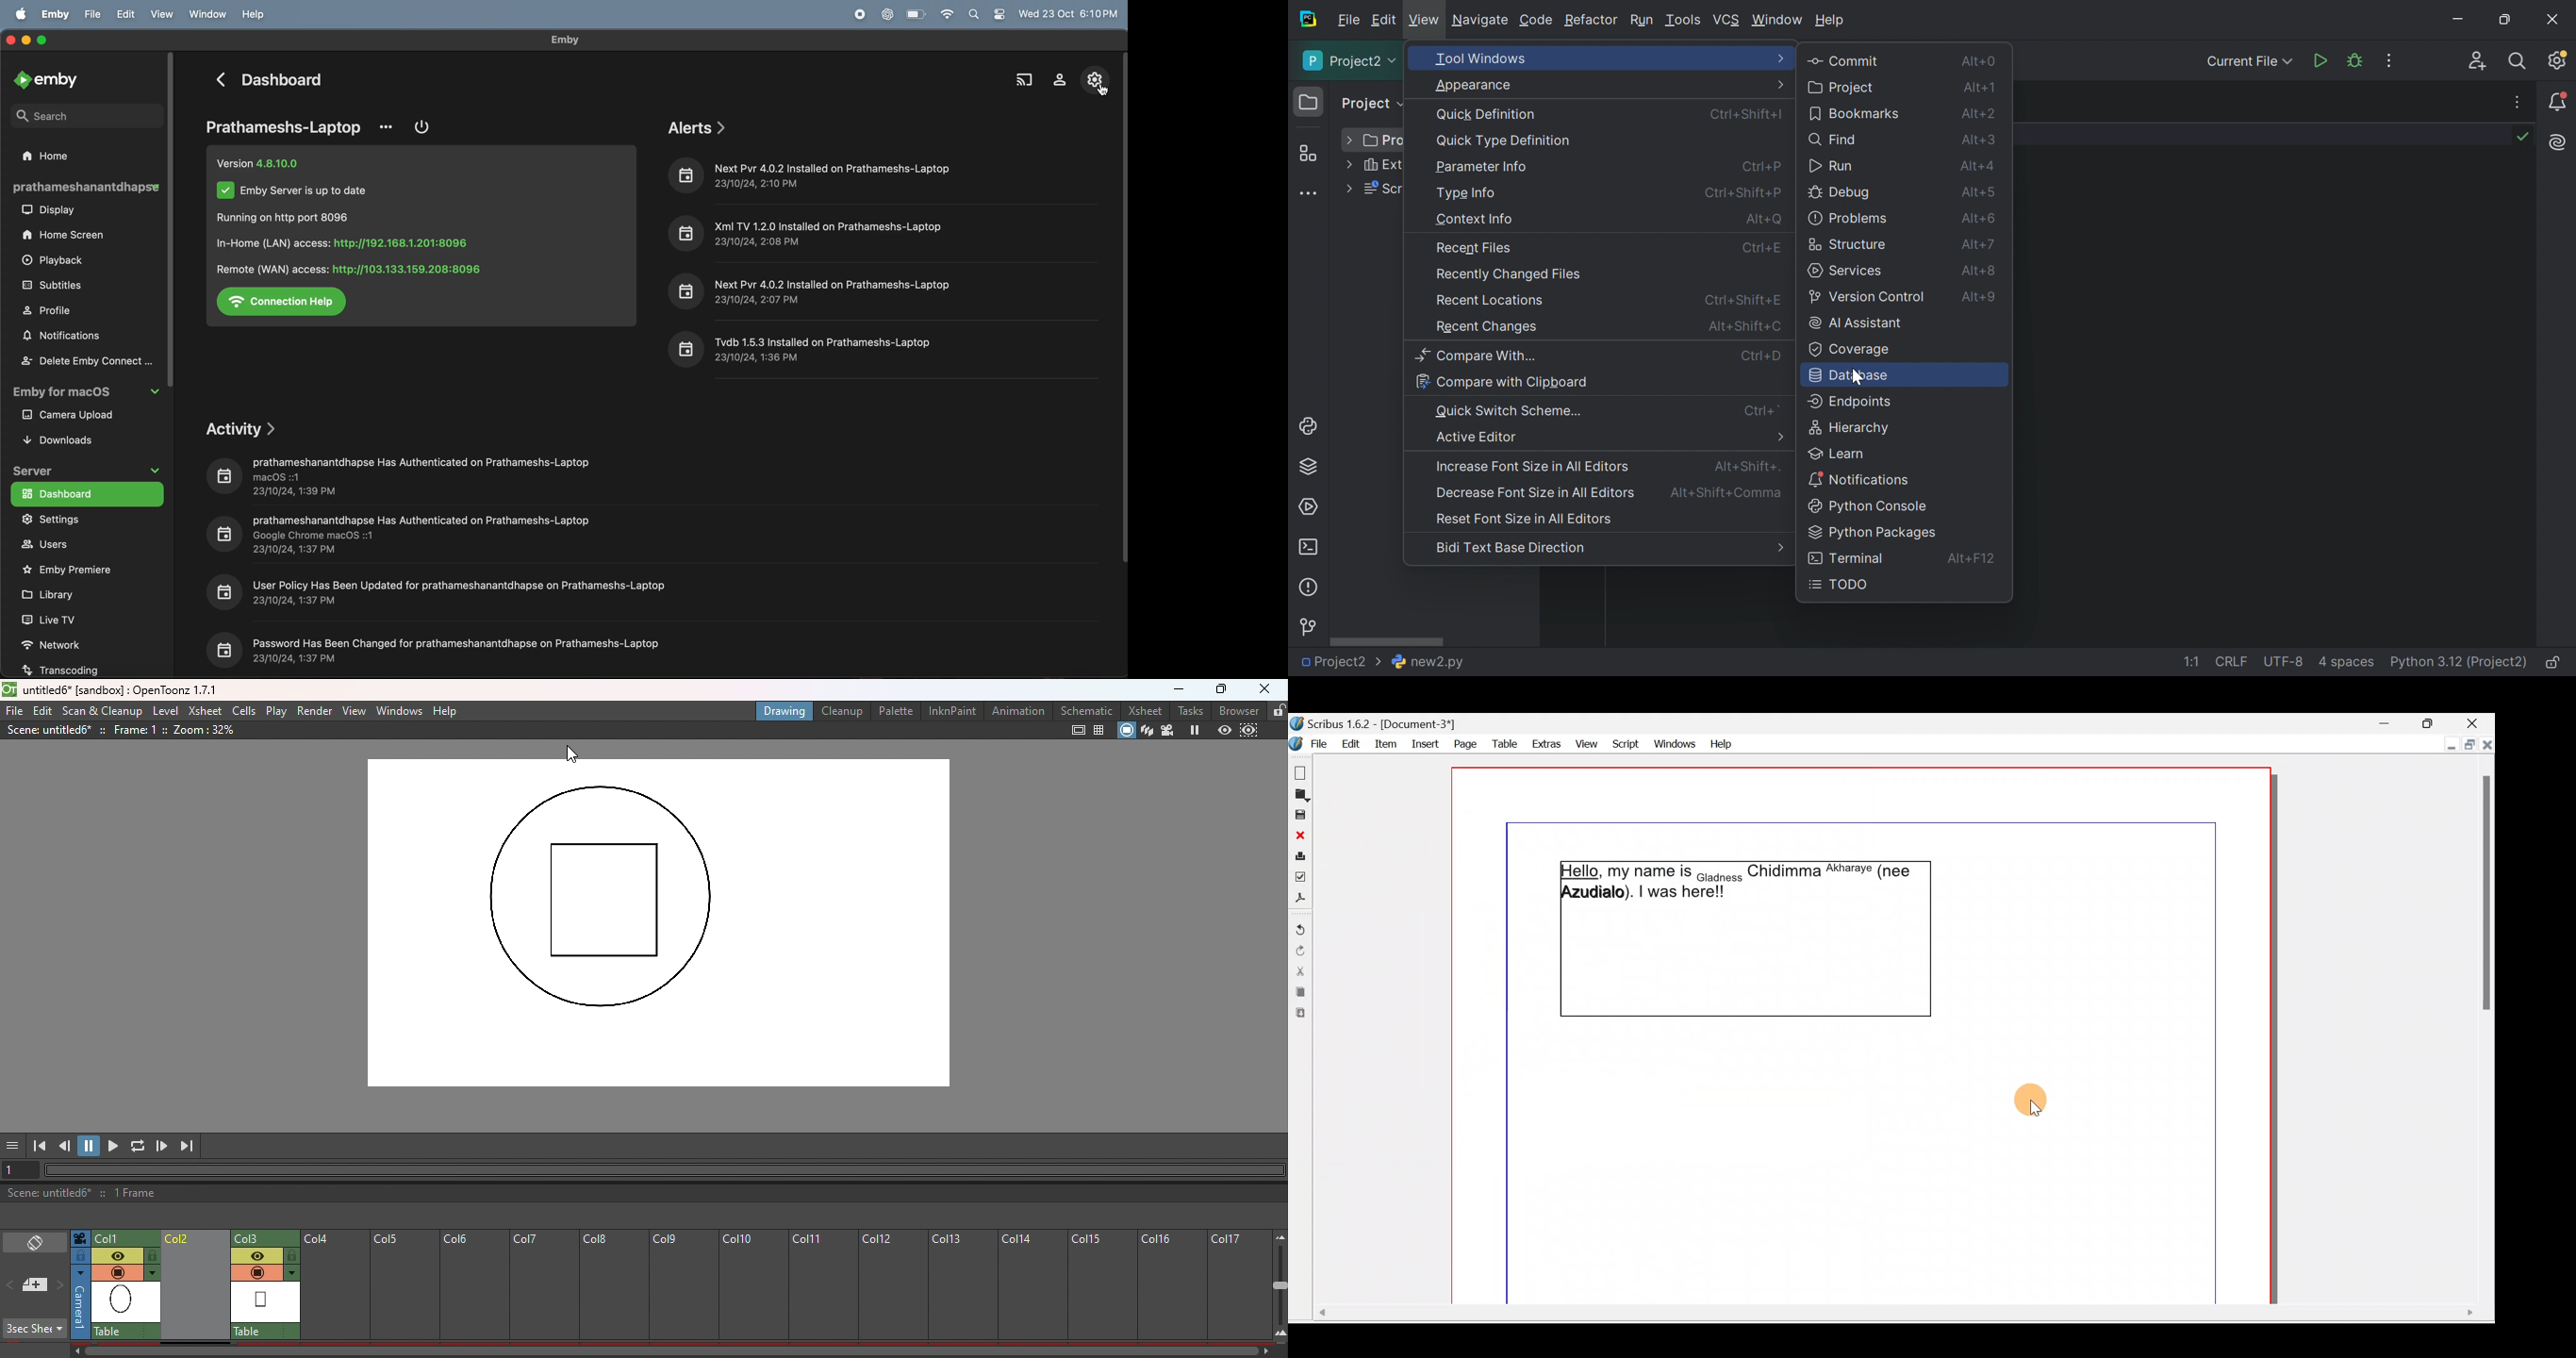 The image size is (2576, 1372). What do you see at coordinates (2559, 101) in the screenshot?
I see `Notifications` at bounding box center [2559, 101].